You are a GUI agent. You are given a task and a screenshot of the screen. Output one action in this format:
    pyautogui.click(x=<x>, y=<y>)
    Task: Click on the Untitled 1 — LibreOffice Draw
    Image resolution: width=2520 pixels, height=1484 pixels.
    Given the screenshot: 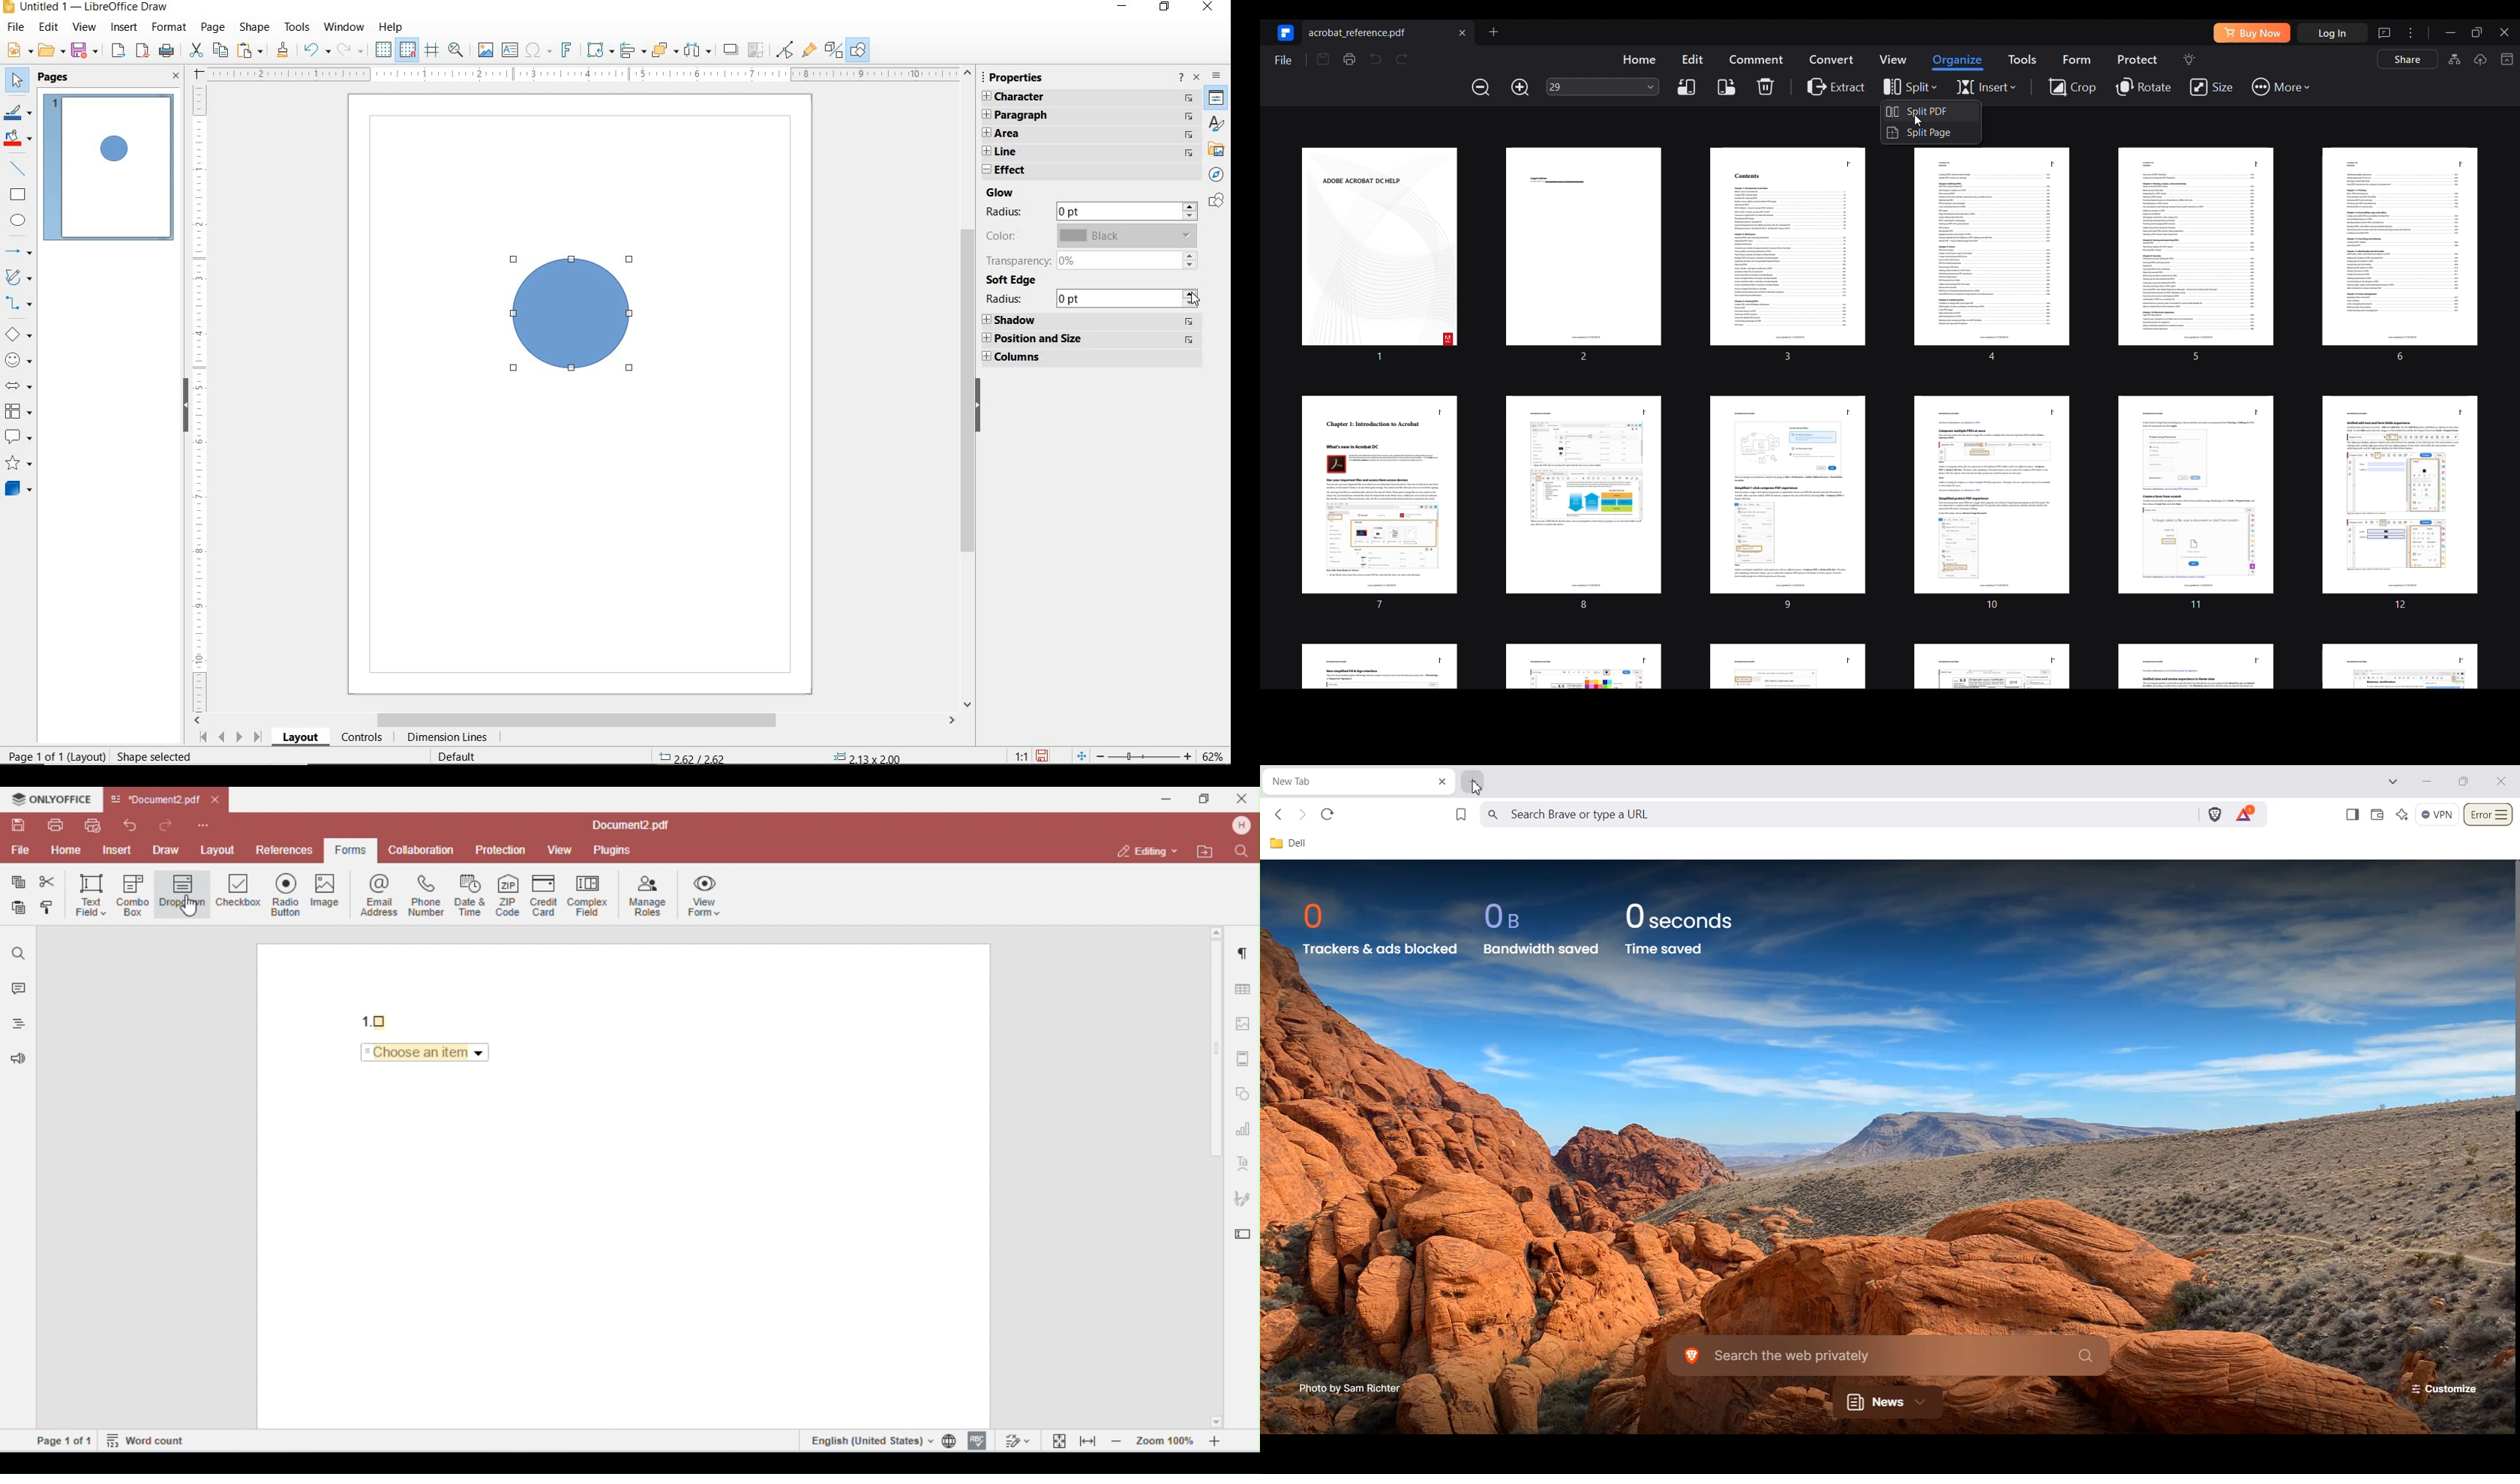 What is the action you would take?
    pyautogui.click(x=85, y=8)
    